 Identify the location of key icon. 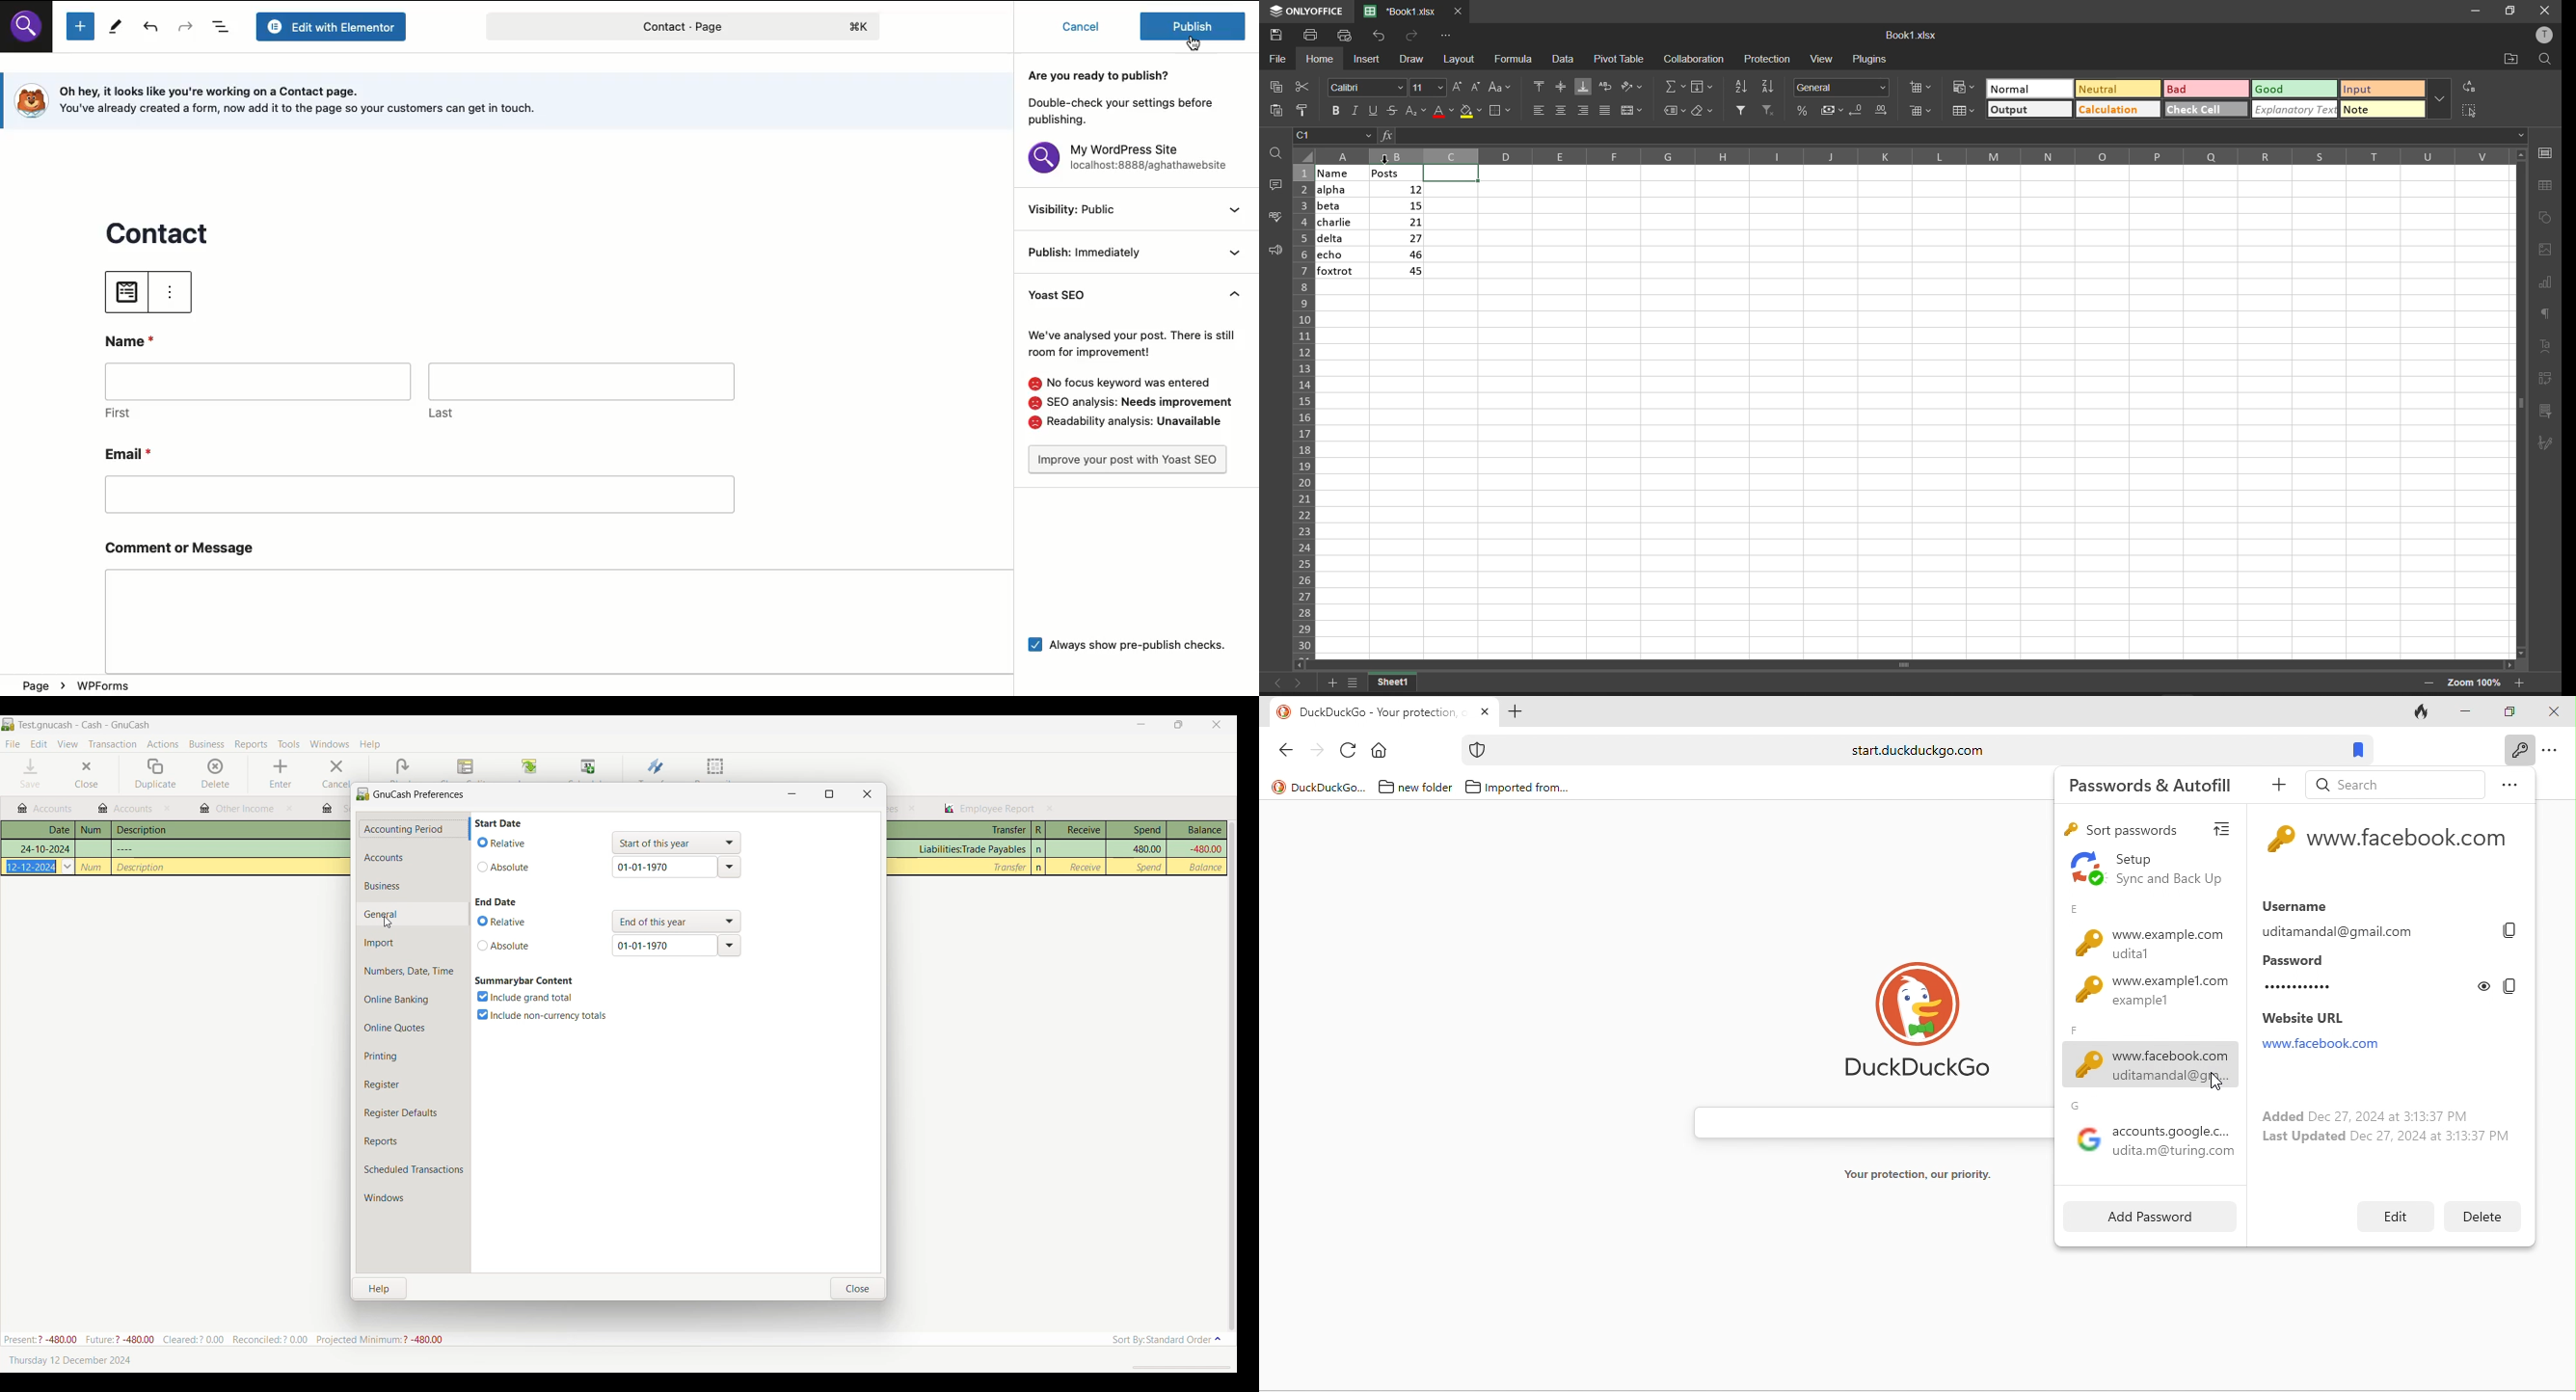
(2280, 841).